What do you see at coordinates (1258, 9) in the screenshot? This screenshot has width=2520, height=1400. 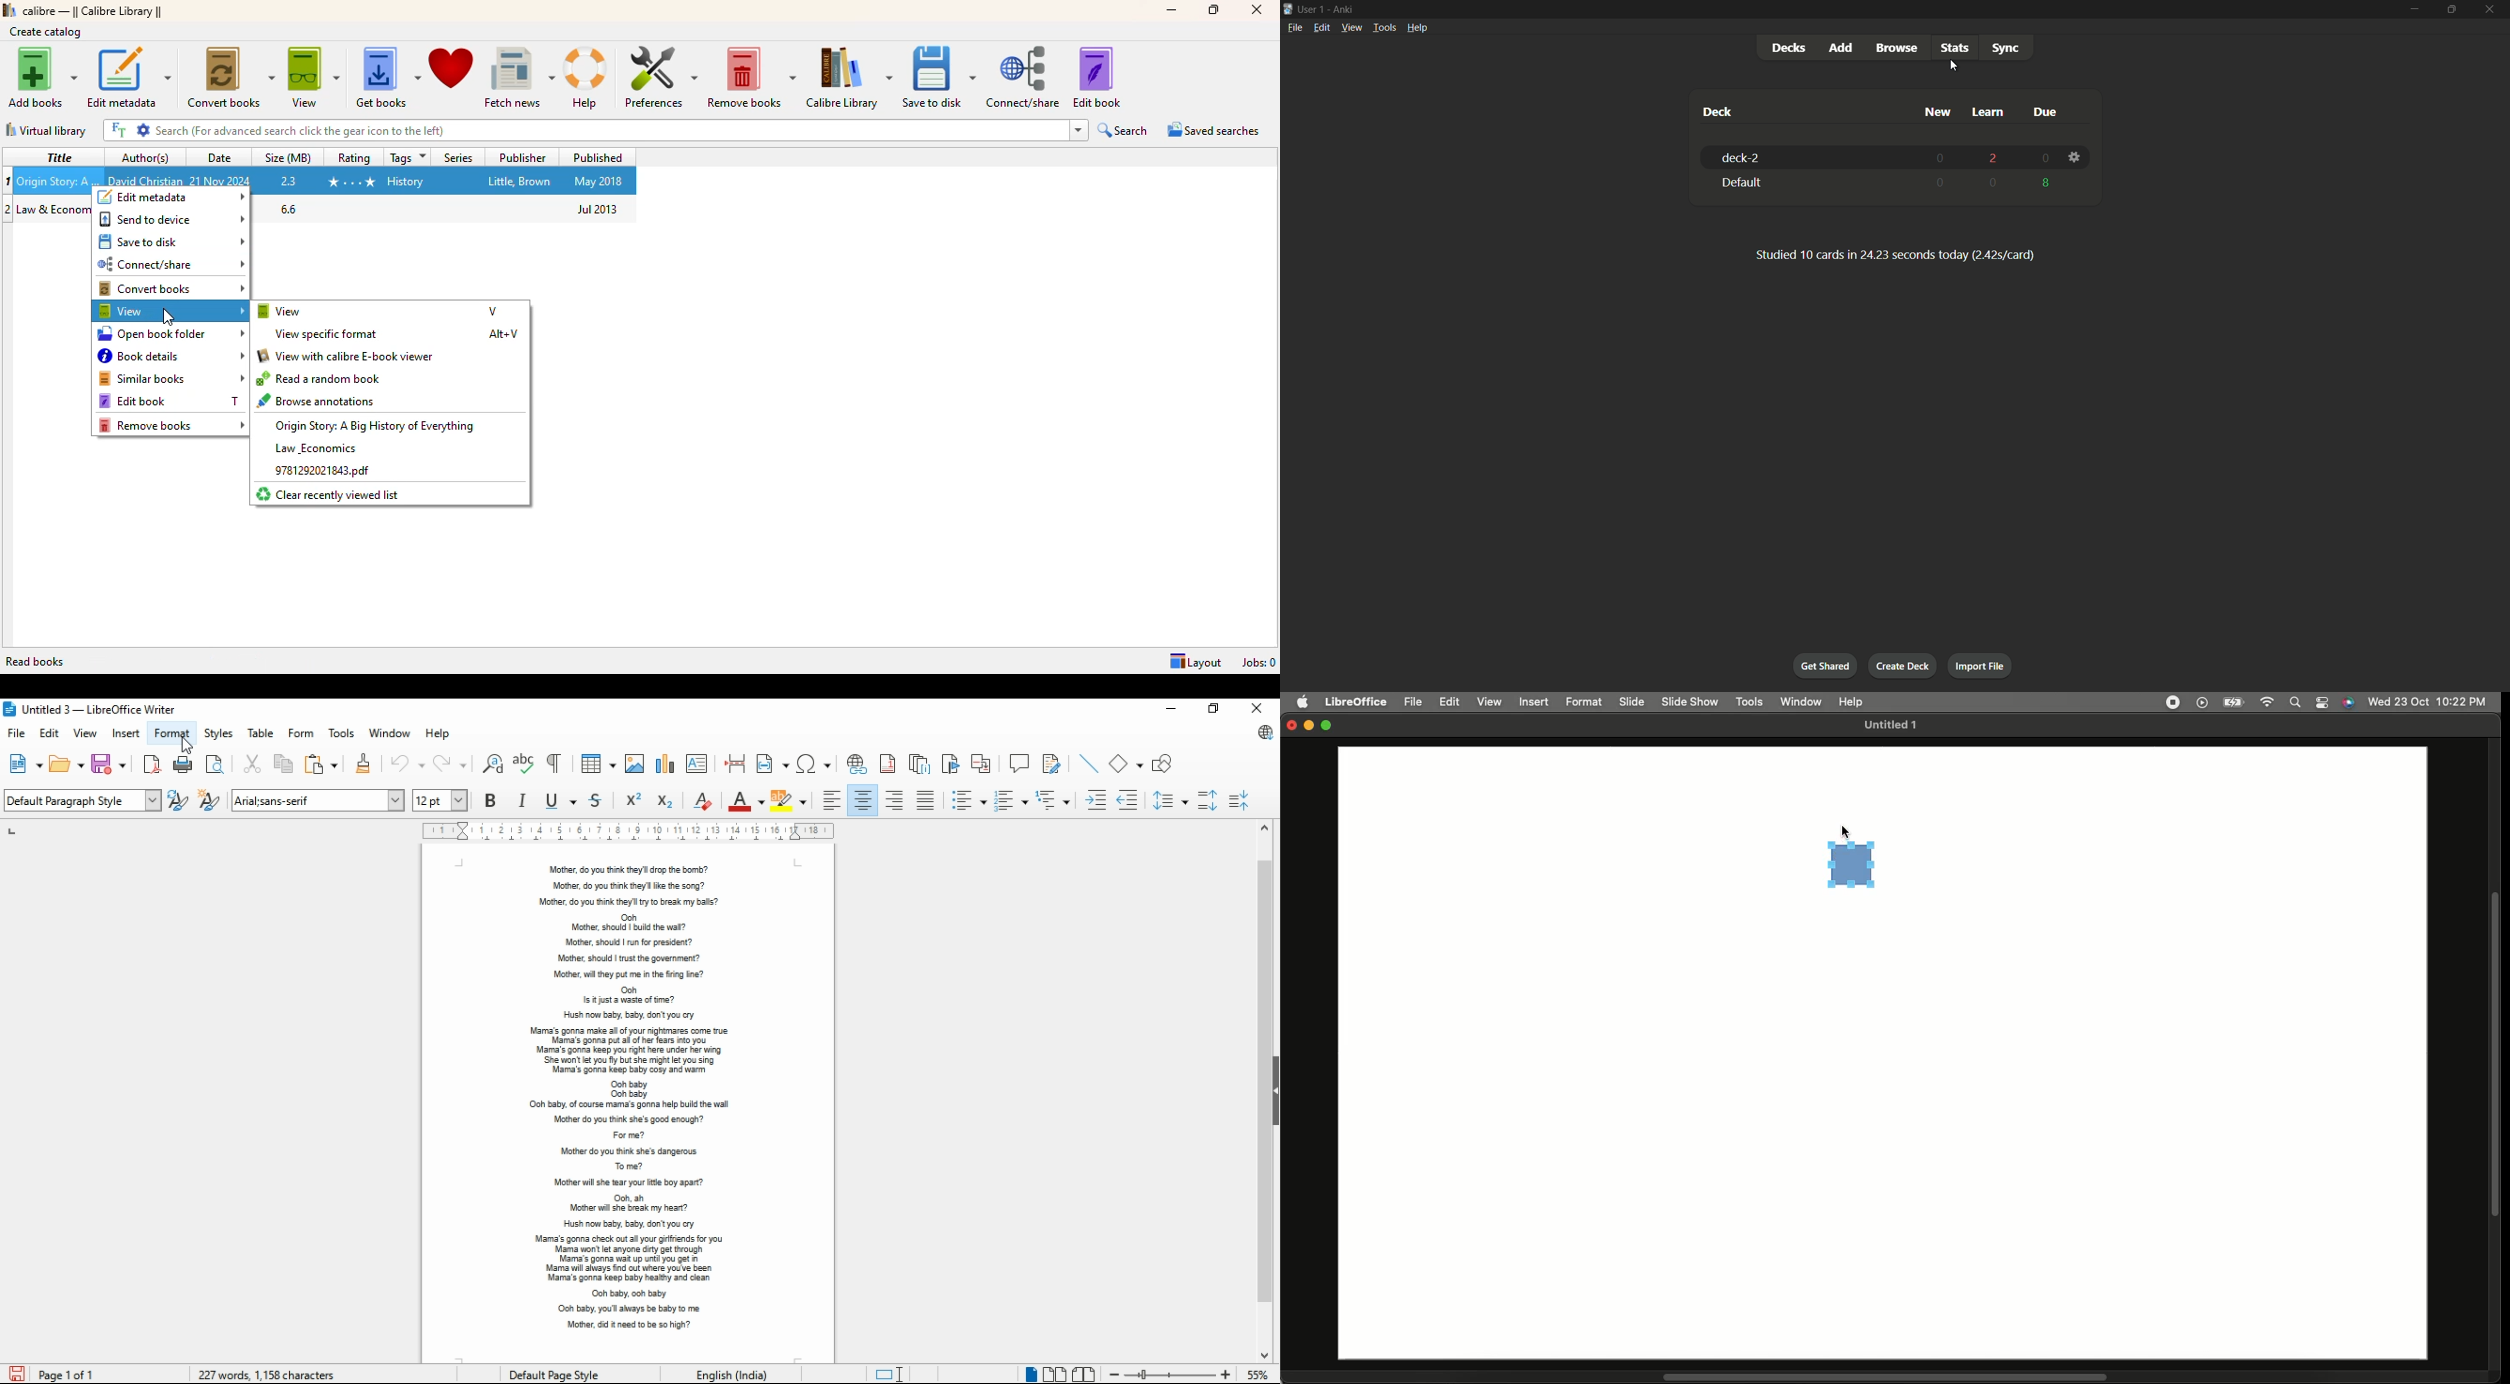 I see `close` at bounding box center [1258, 9].